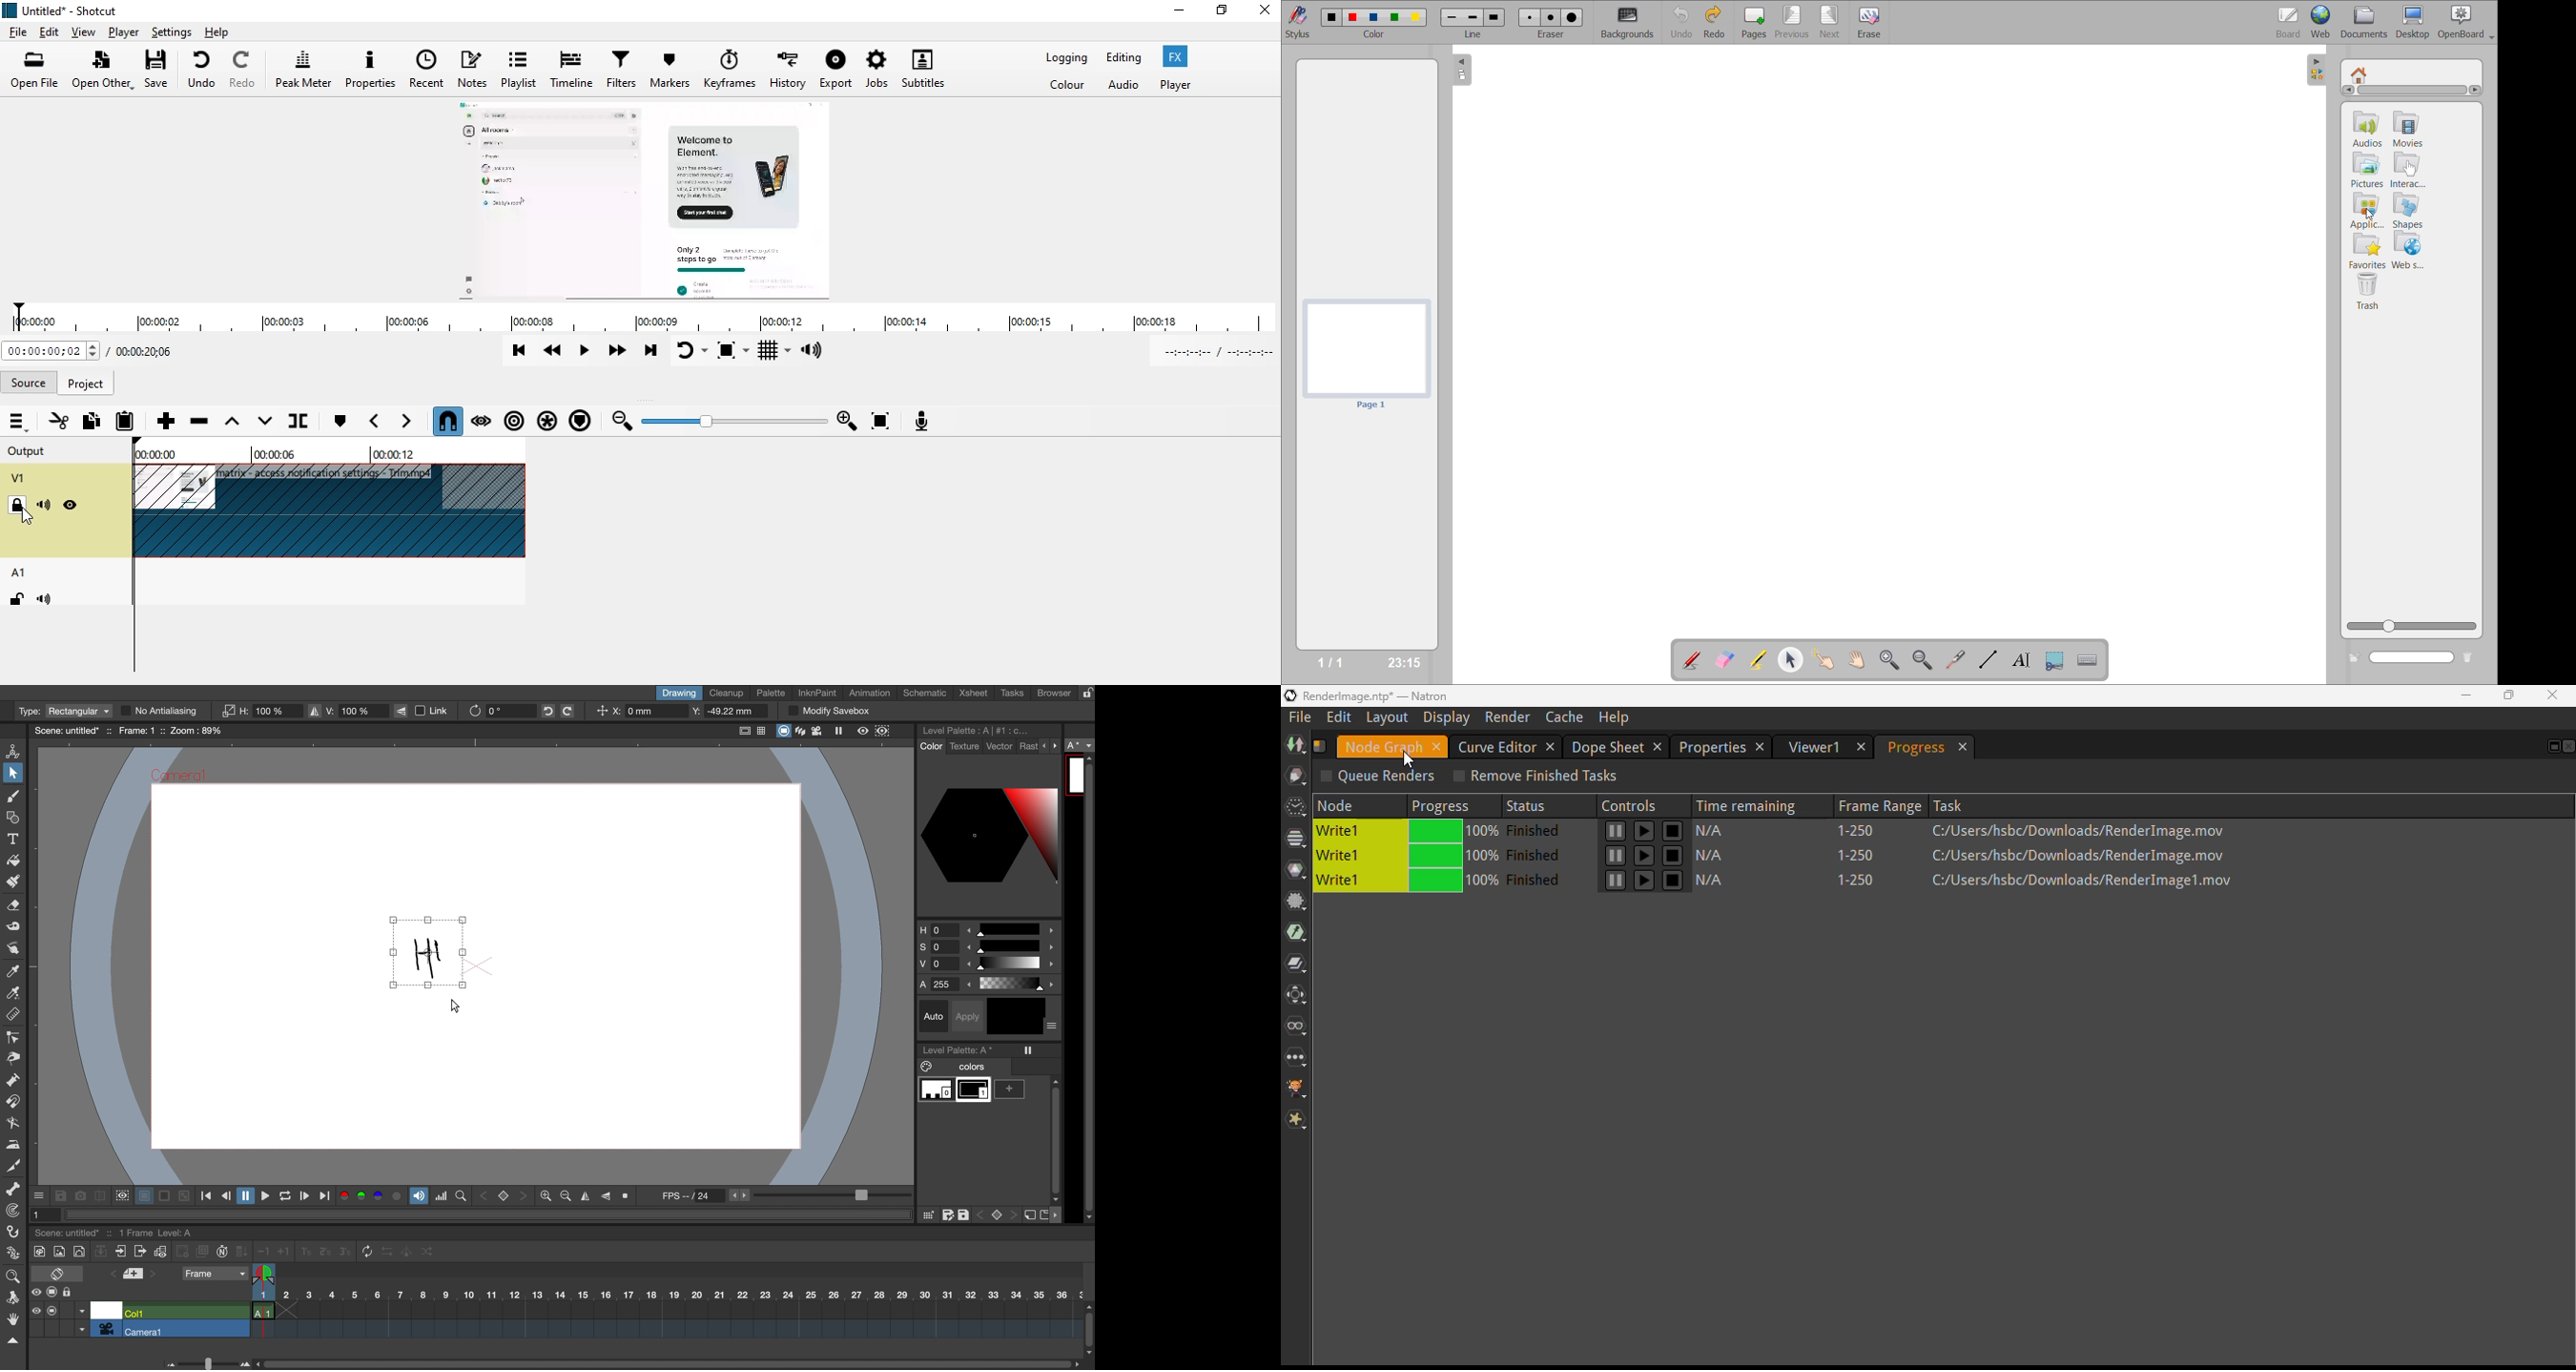 The image size is (2576, 1372). What do you see at coordinates (11, 994) in the screenshot?
I see `rgb picker tool` at bounding box center [11, 994].